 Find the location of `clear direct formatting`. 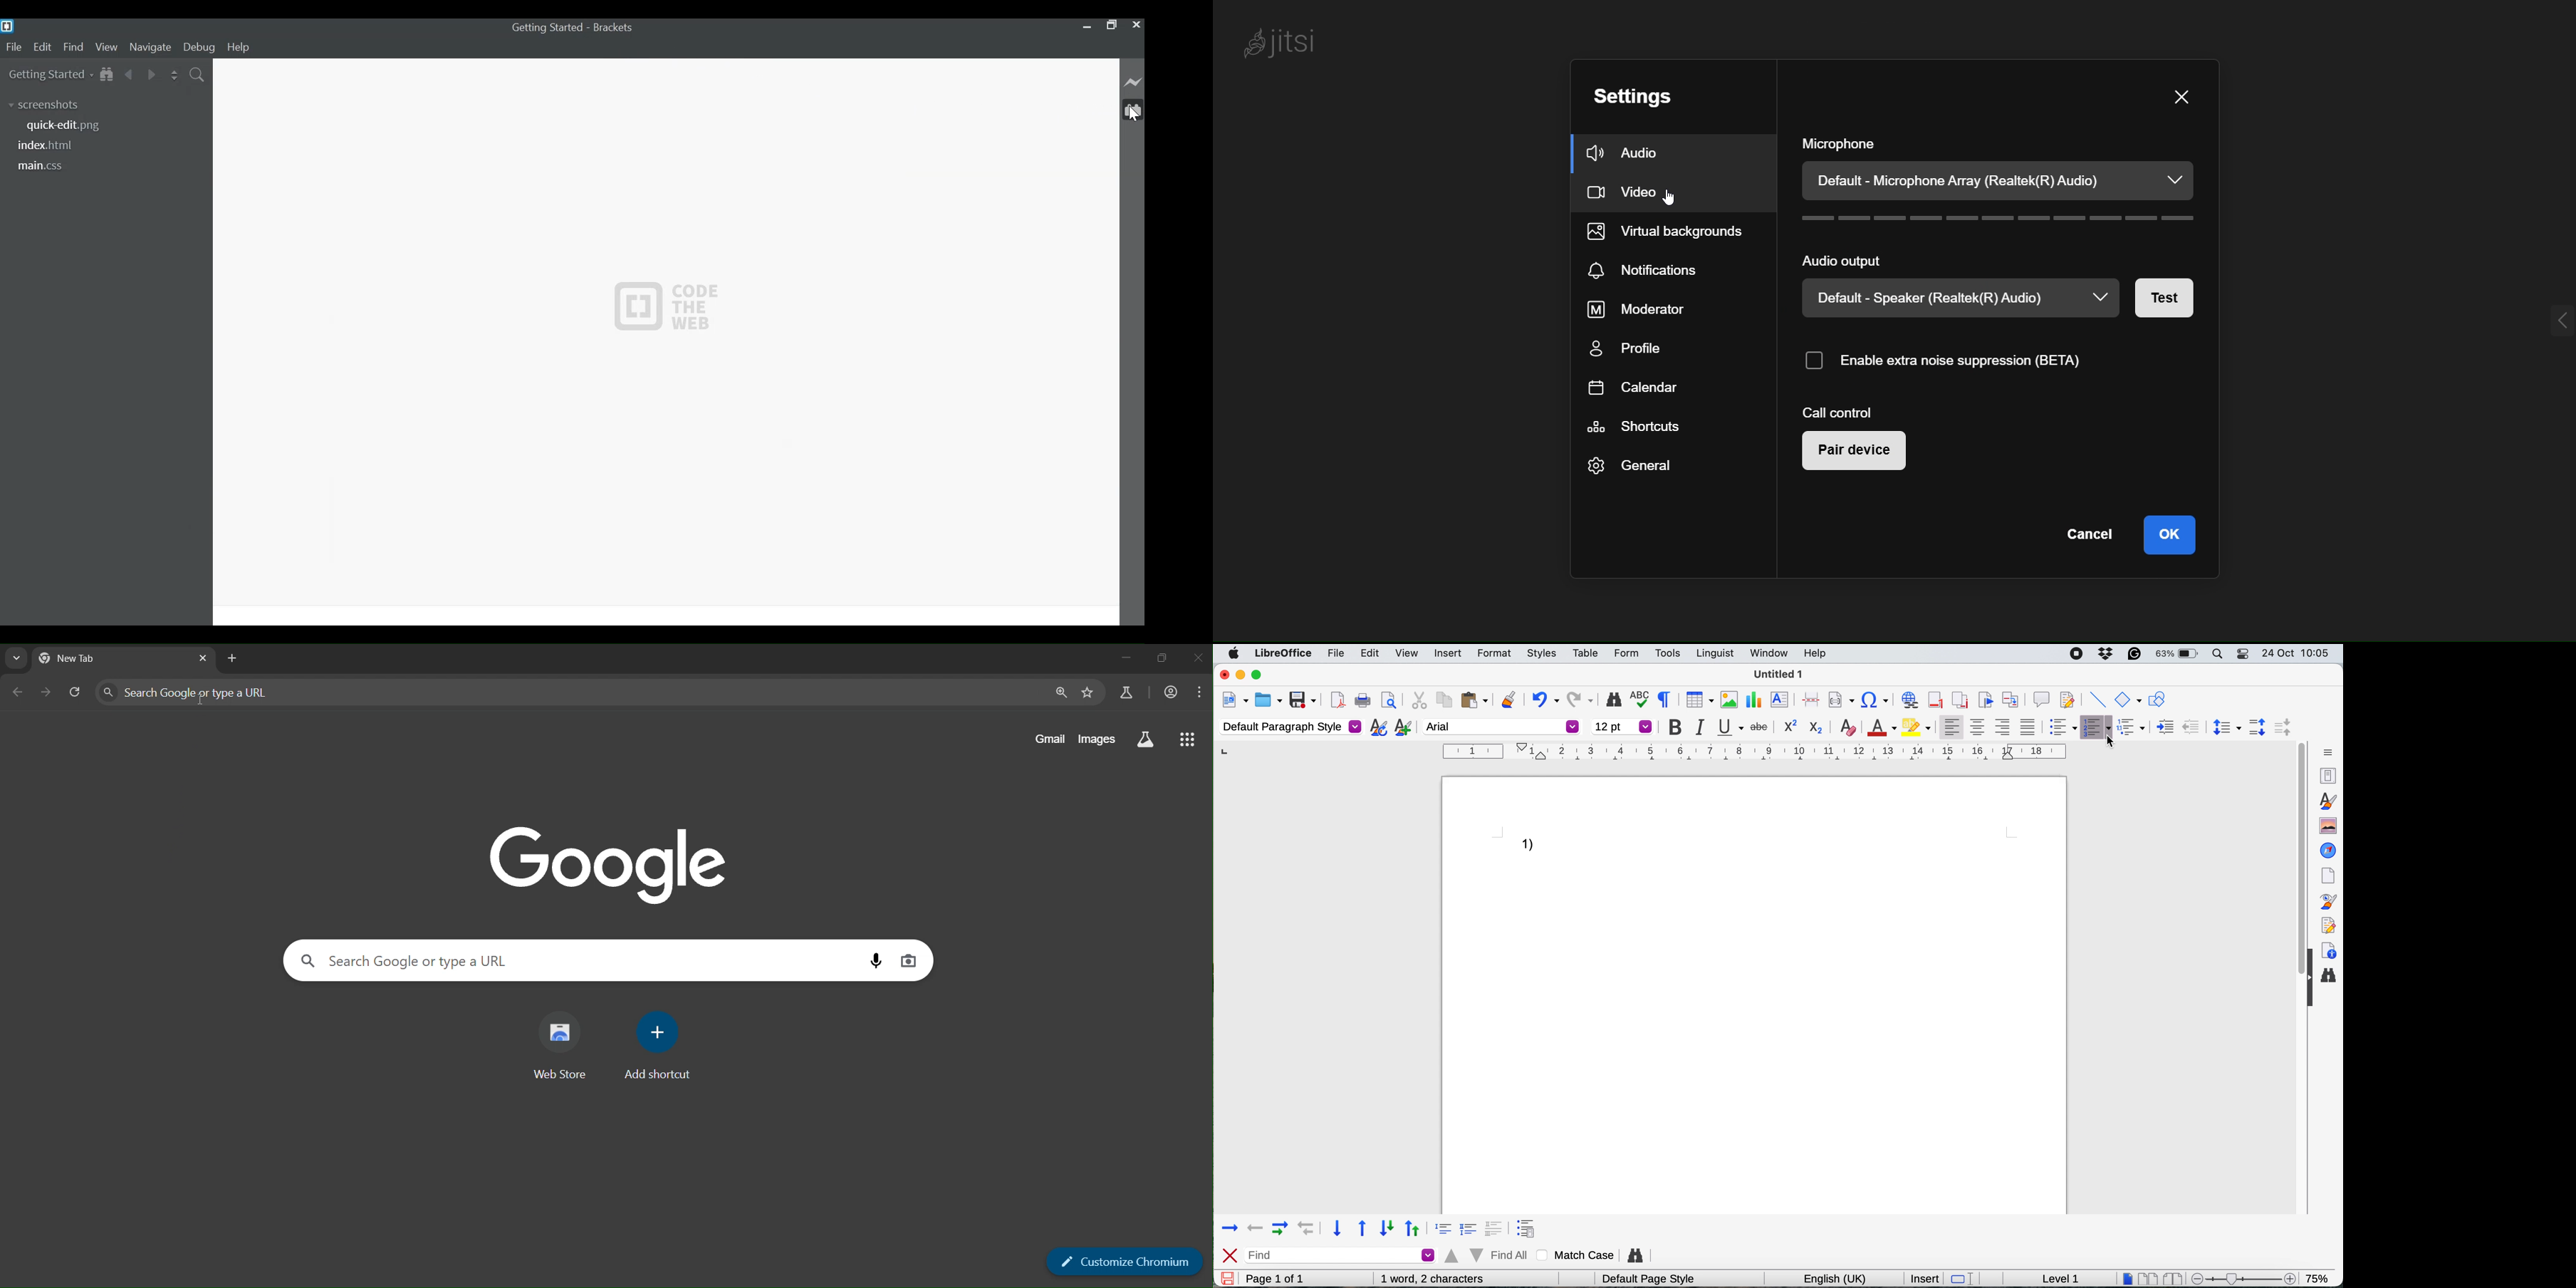

clear direct formatting is located at coordinates (1849, 726).